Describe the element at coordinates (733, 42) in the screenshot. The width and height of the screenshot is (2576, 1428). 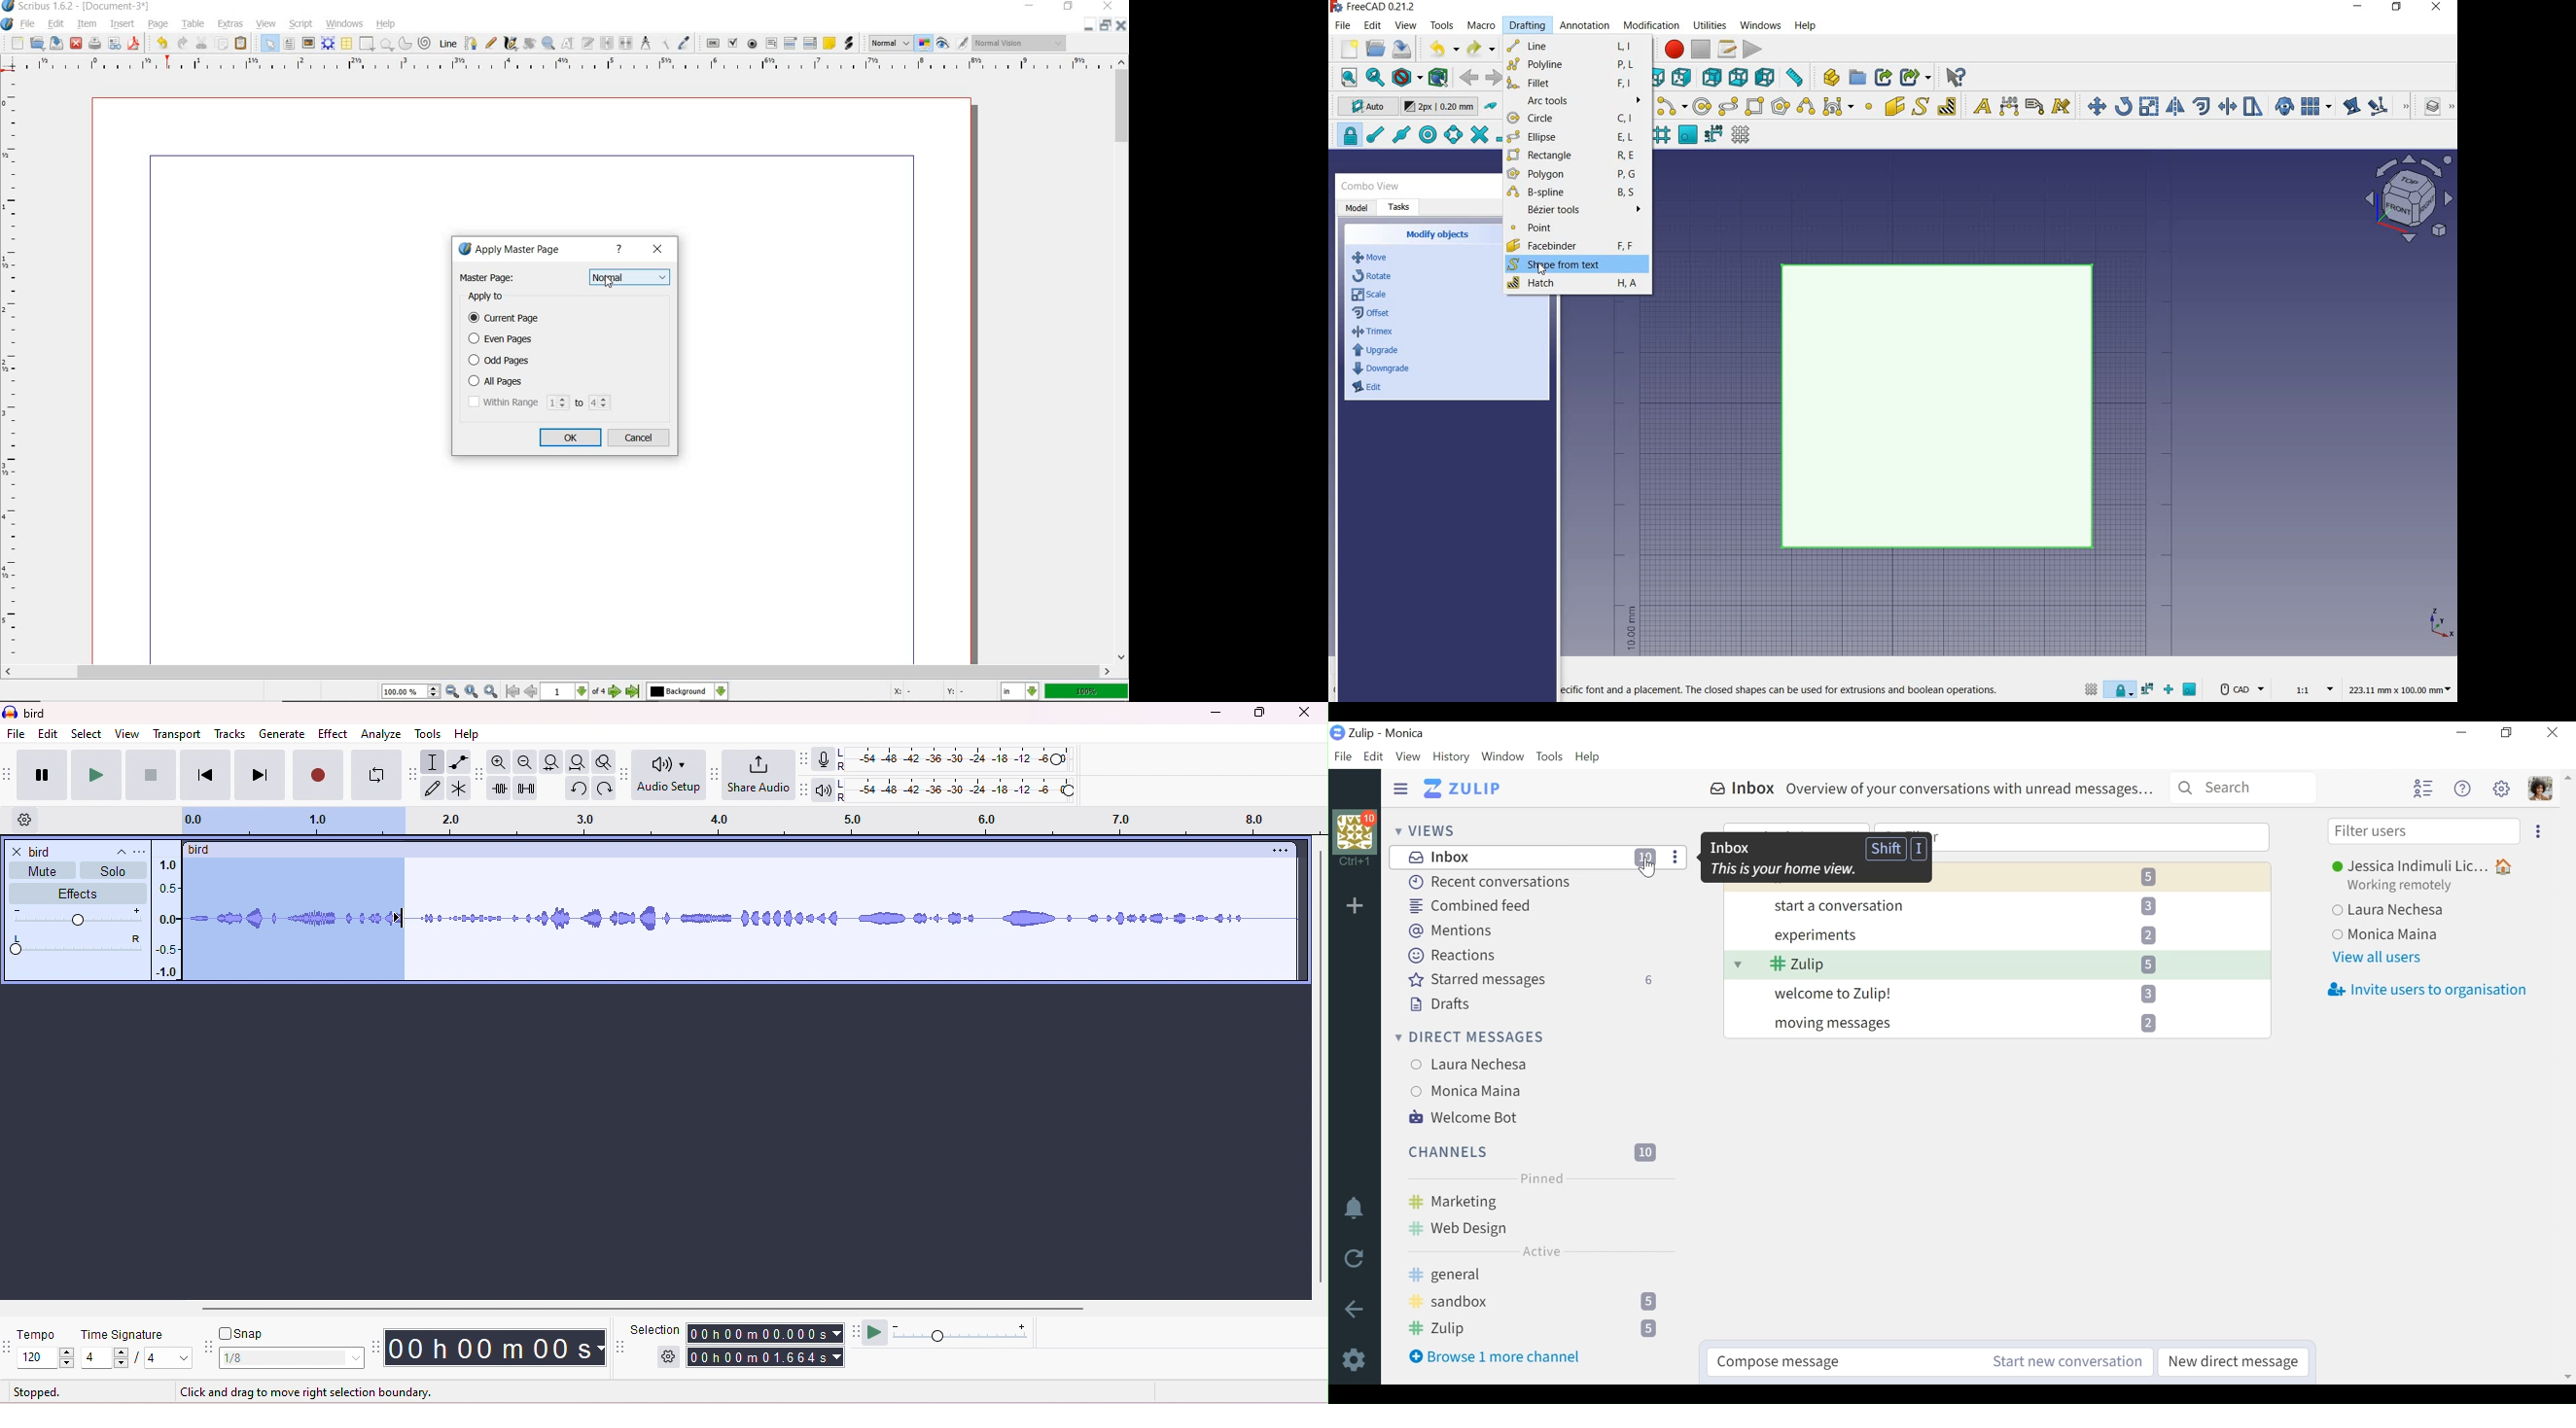
I see `pdf check box` at that location.